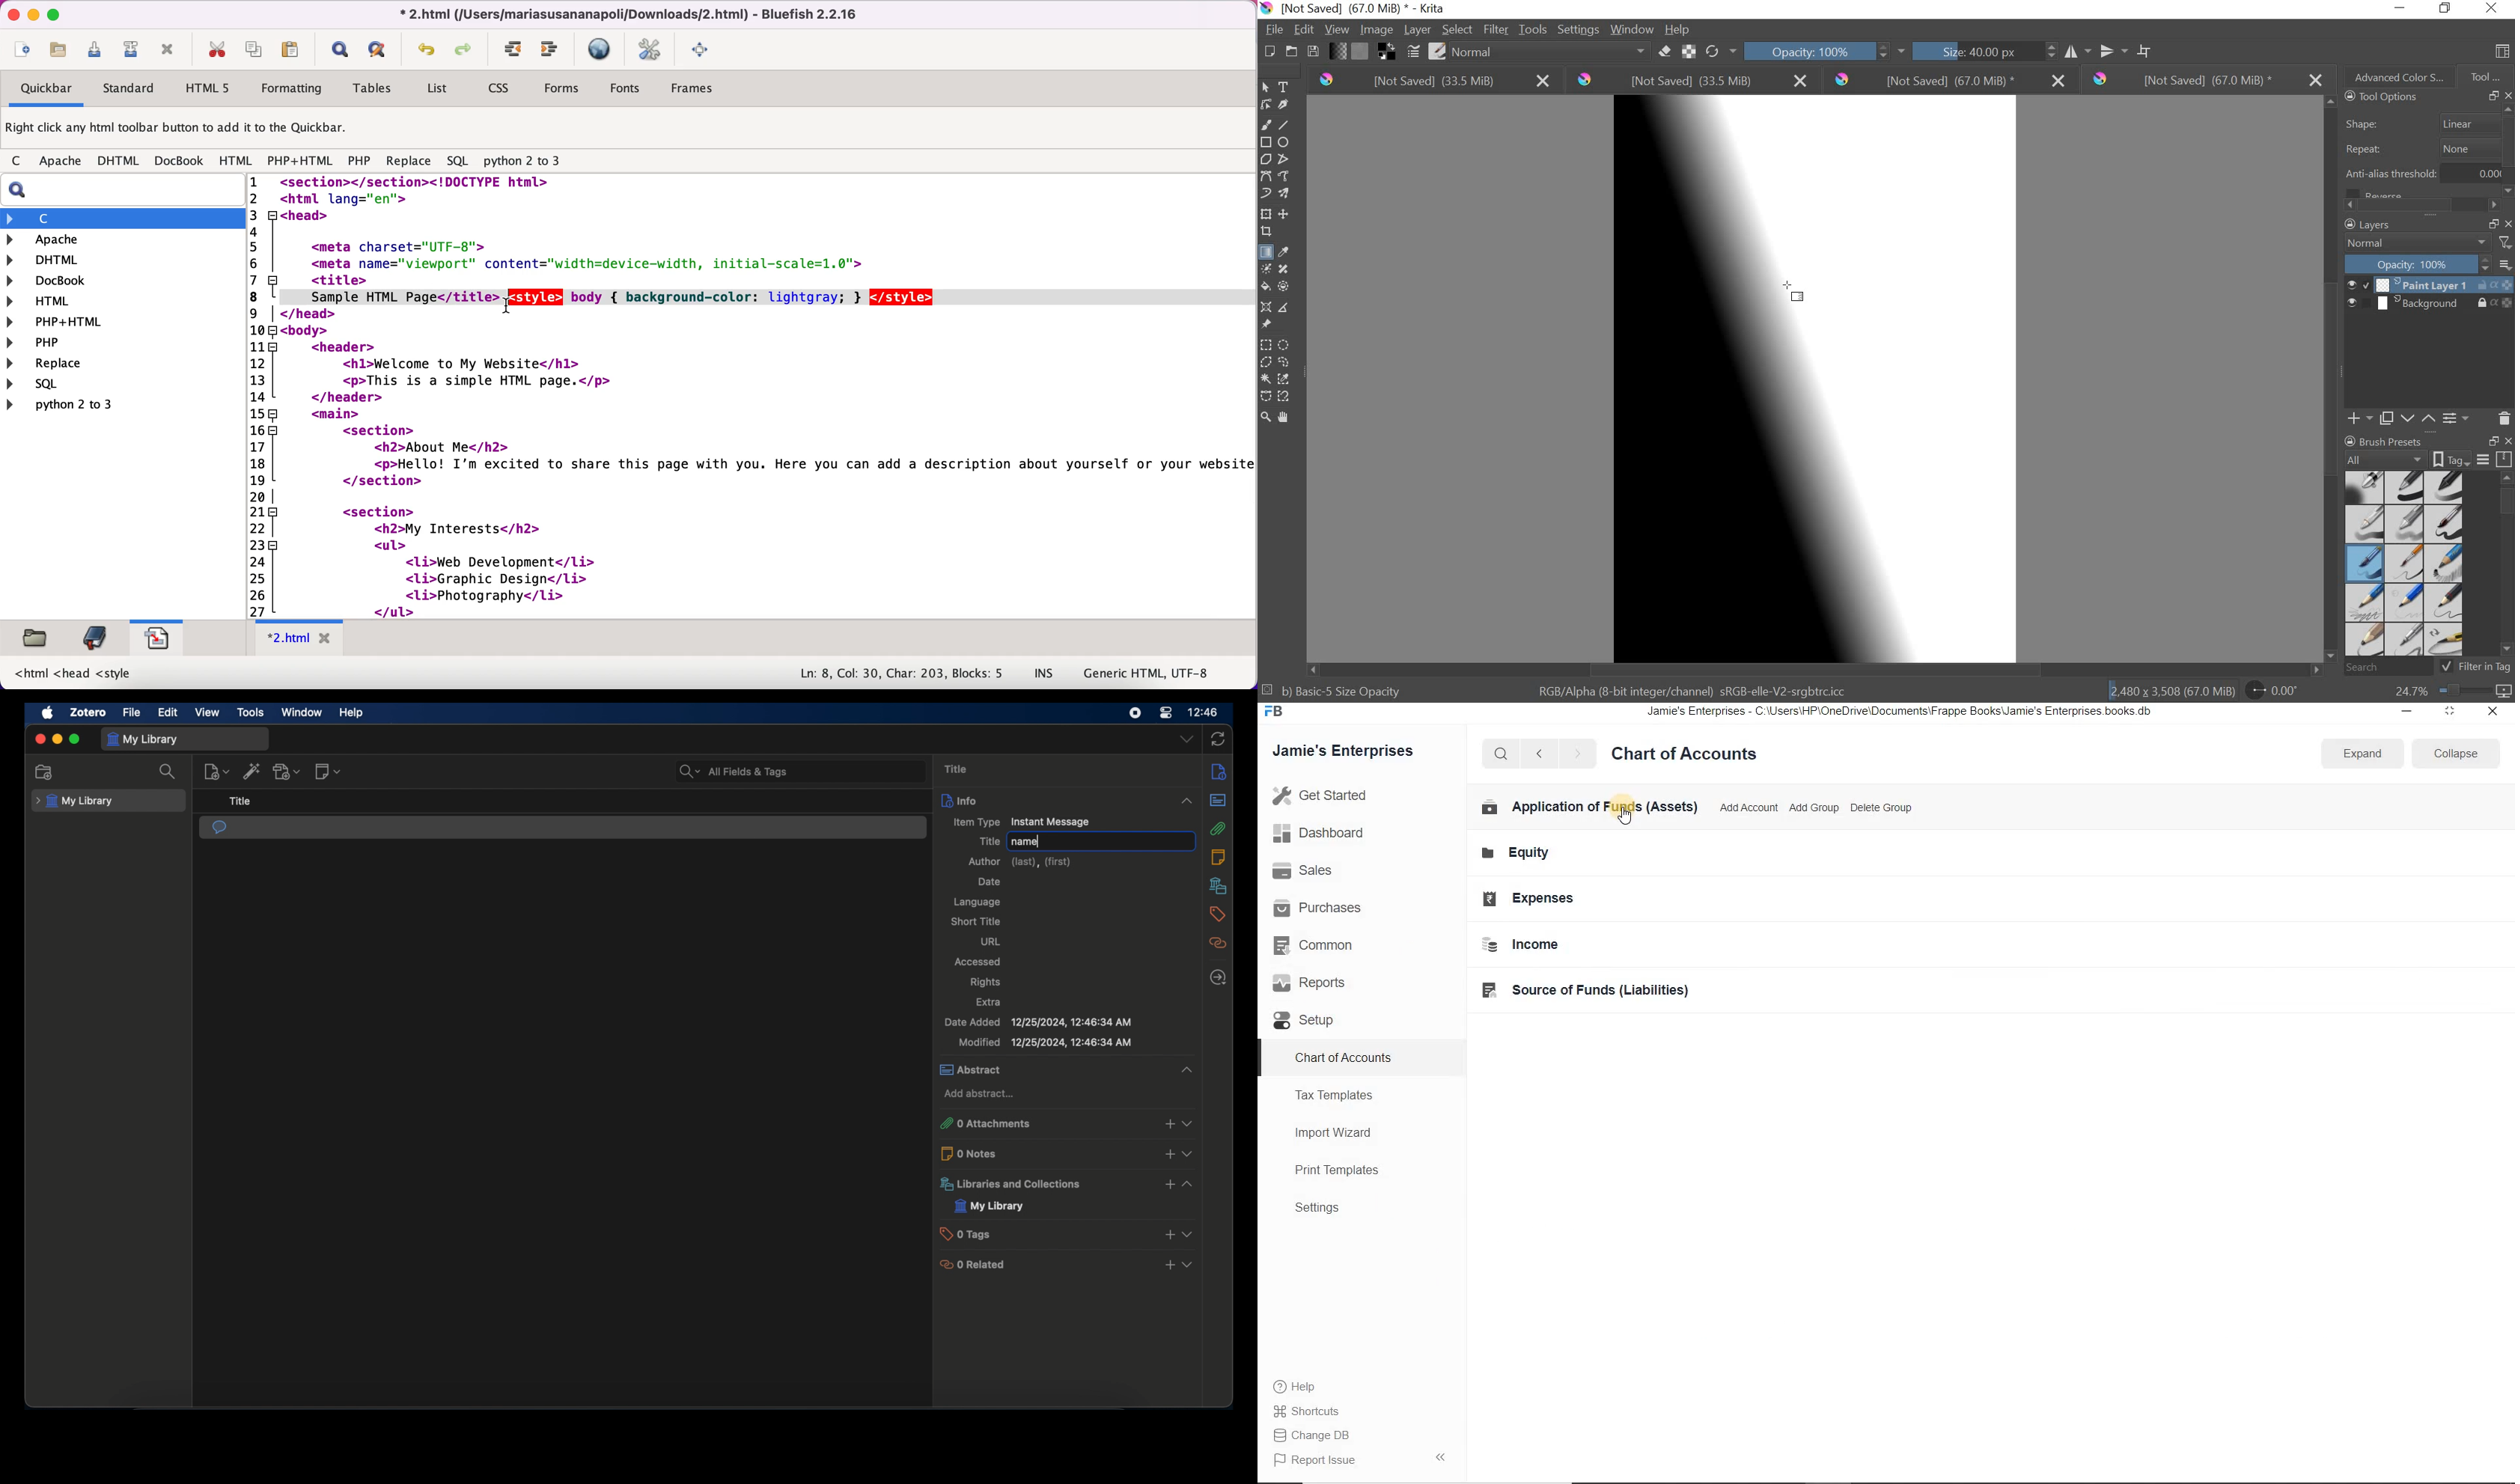 The width and height of the screenshot is (2520, 1484). What do you see at coordinates (979, 1094) in the screenshot?
I see `add abstract` at bounding box center [979, 1094].